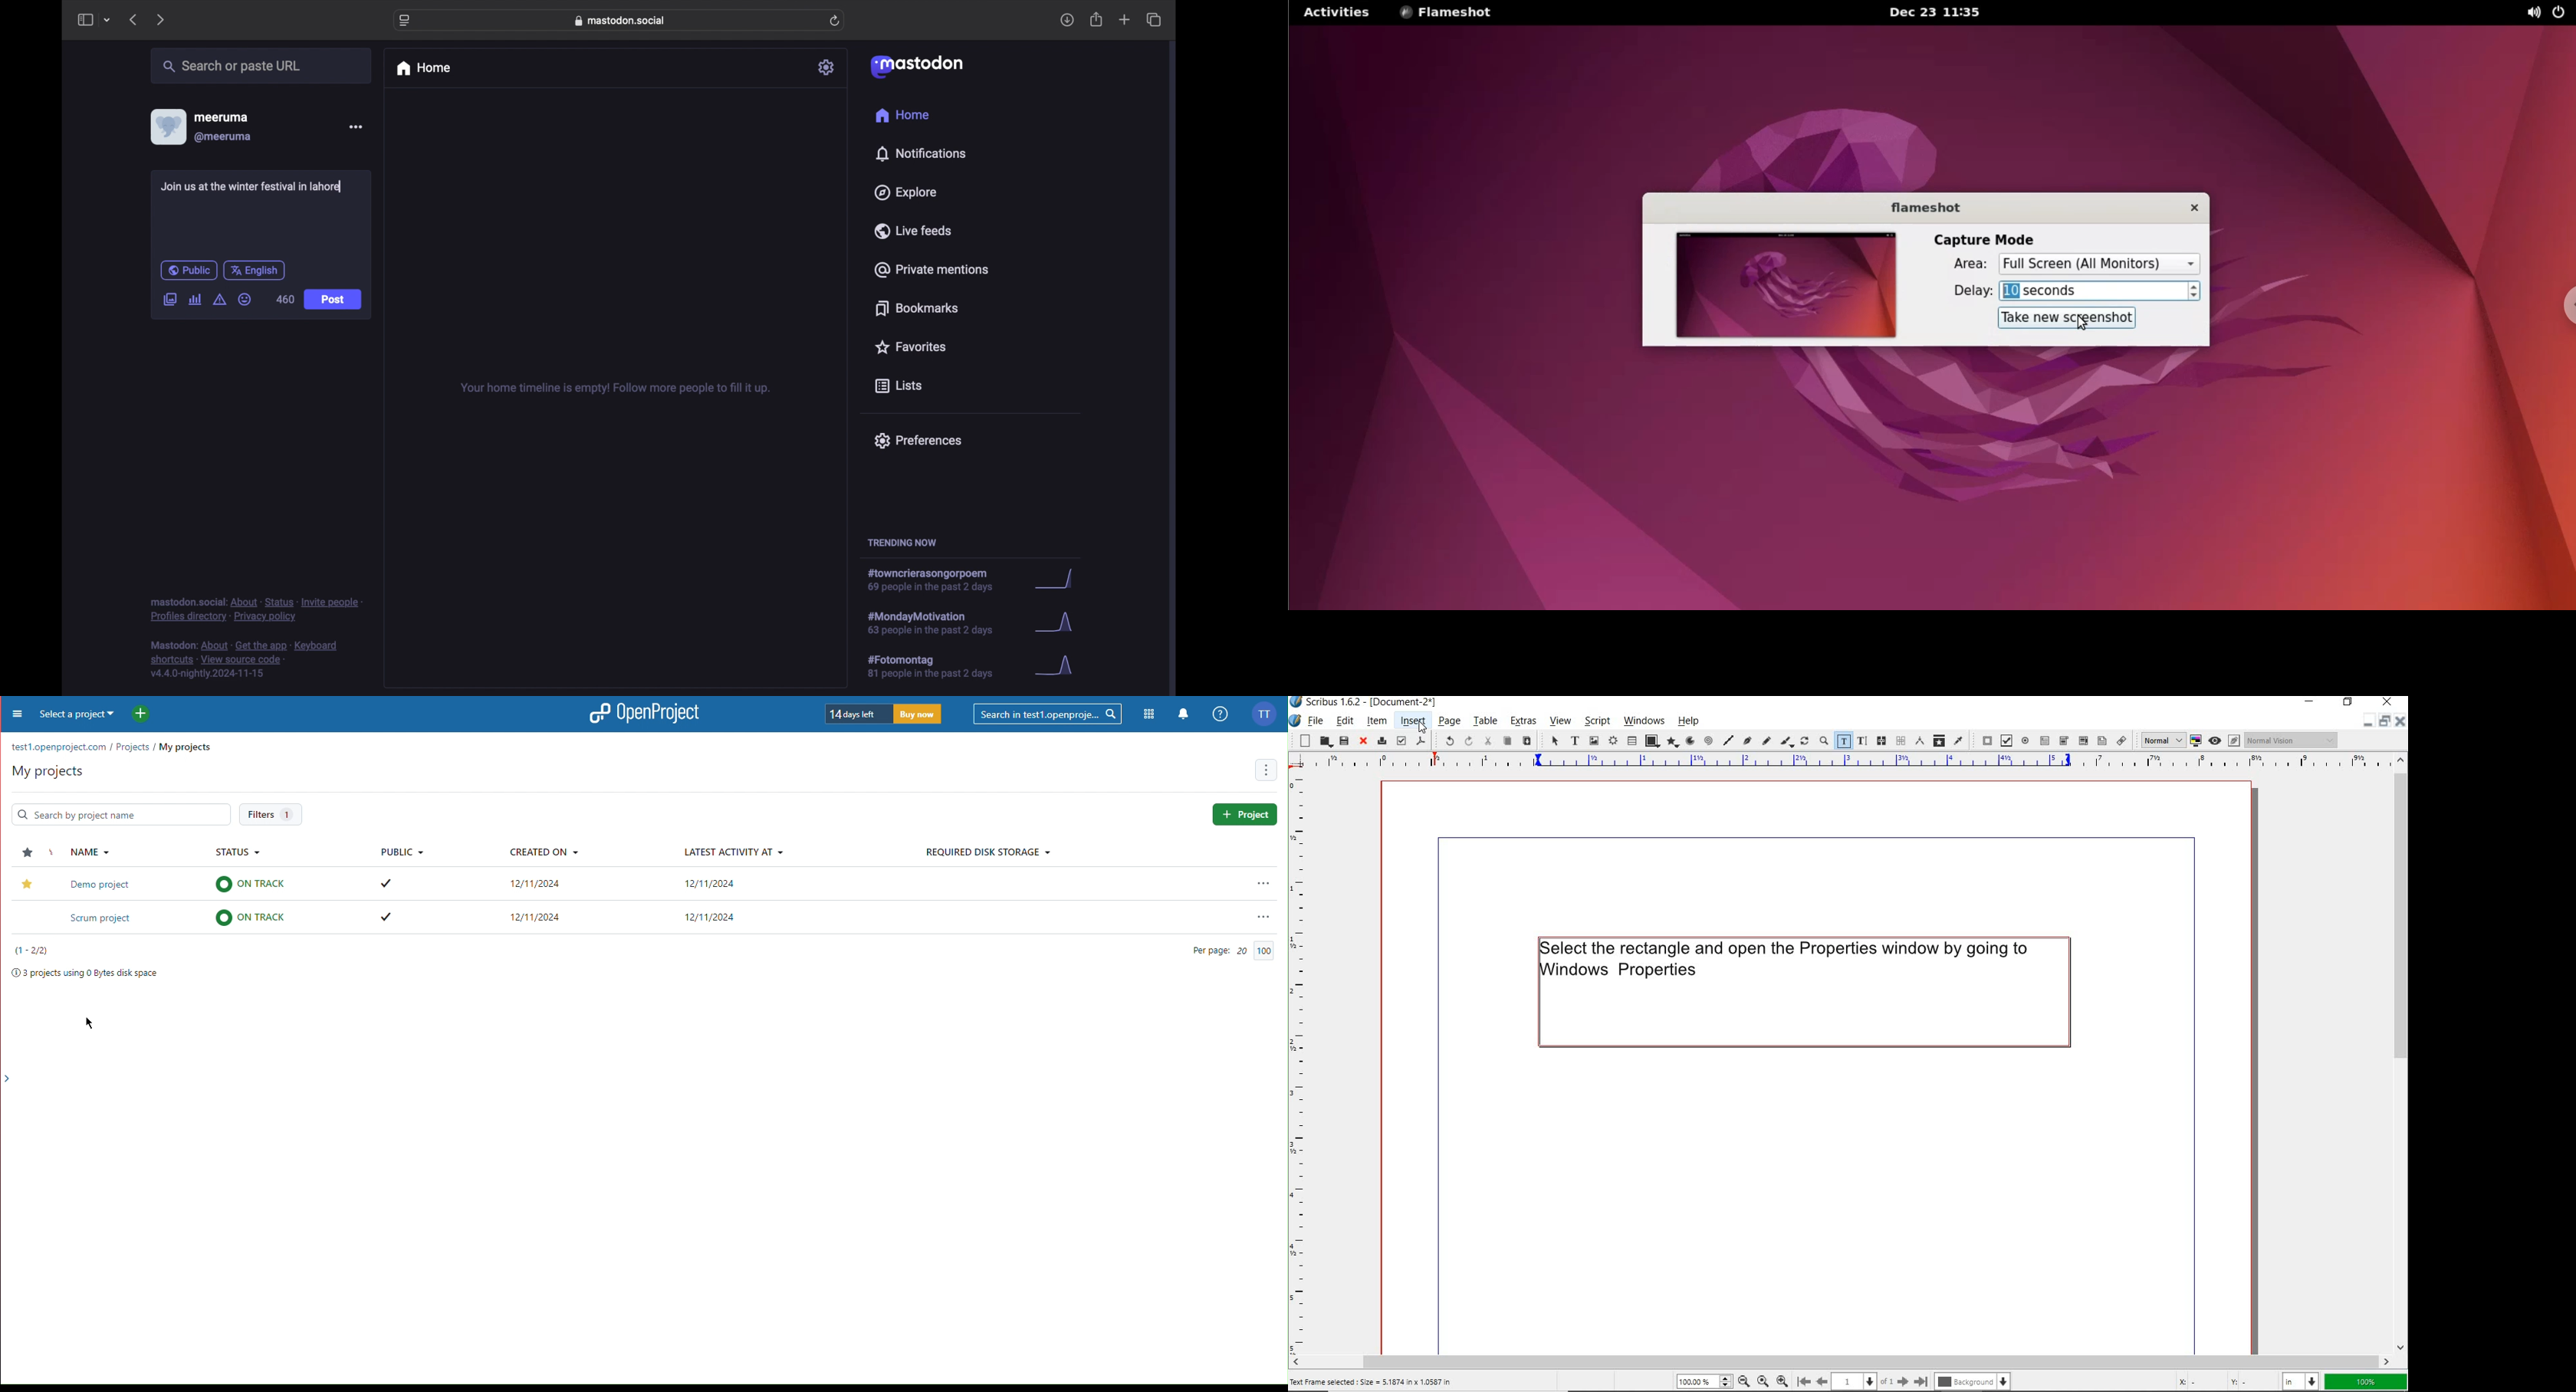 Image resolution: width=2576 pixels, height=1400 pixels. What do you see at coordinates (1612, 741) in the screenshot?
I see `render frame` at bounding box center [1612, 741].